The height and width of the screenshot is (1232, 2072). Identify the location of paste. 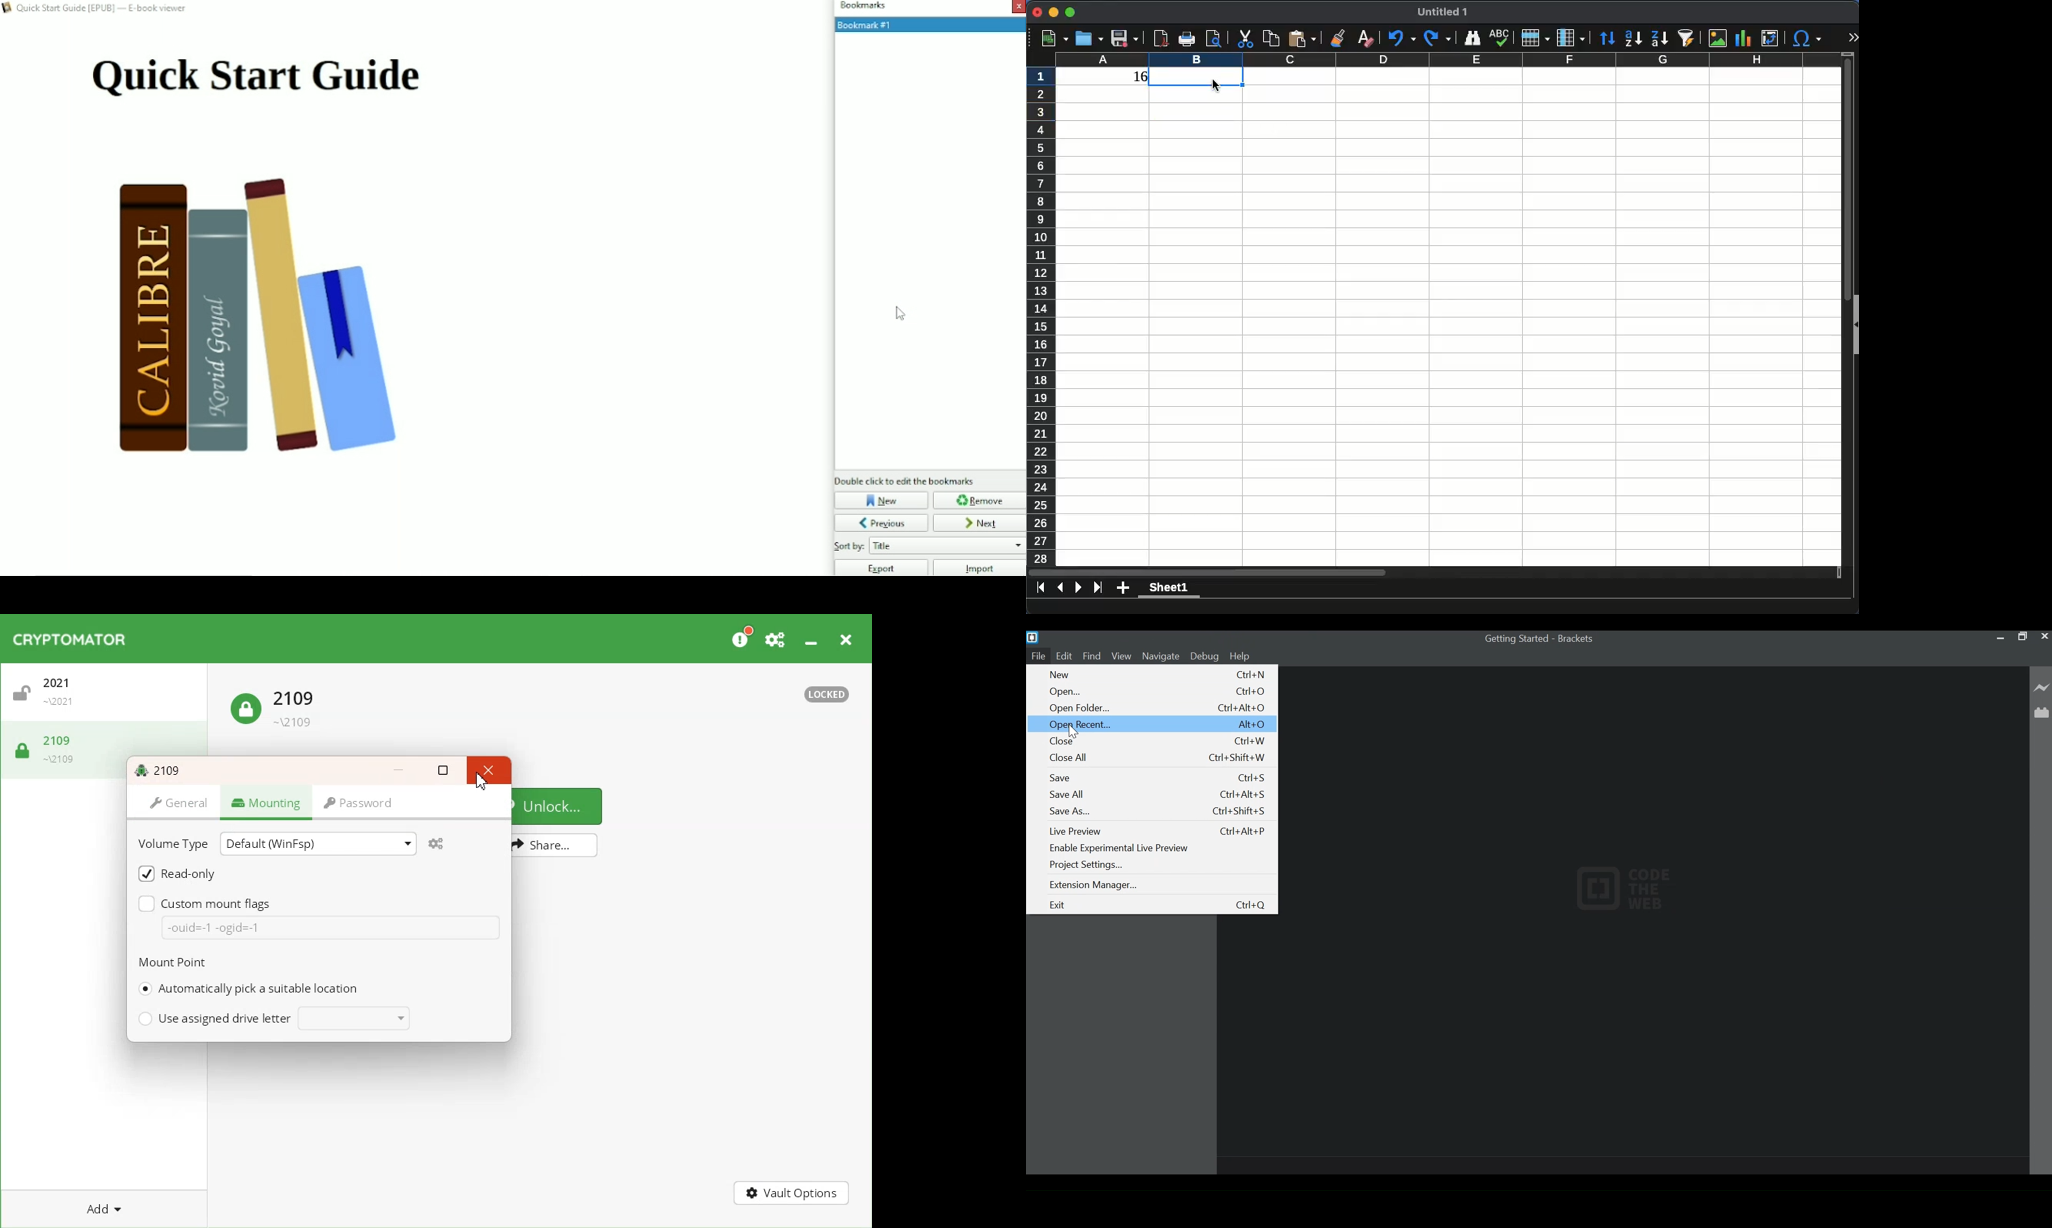
(1302, 39).